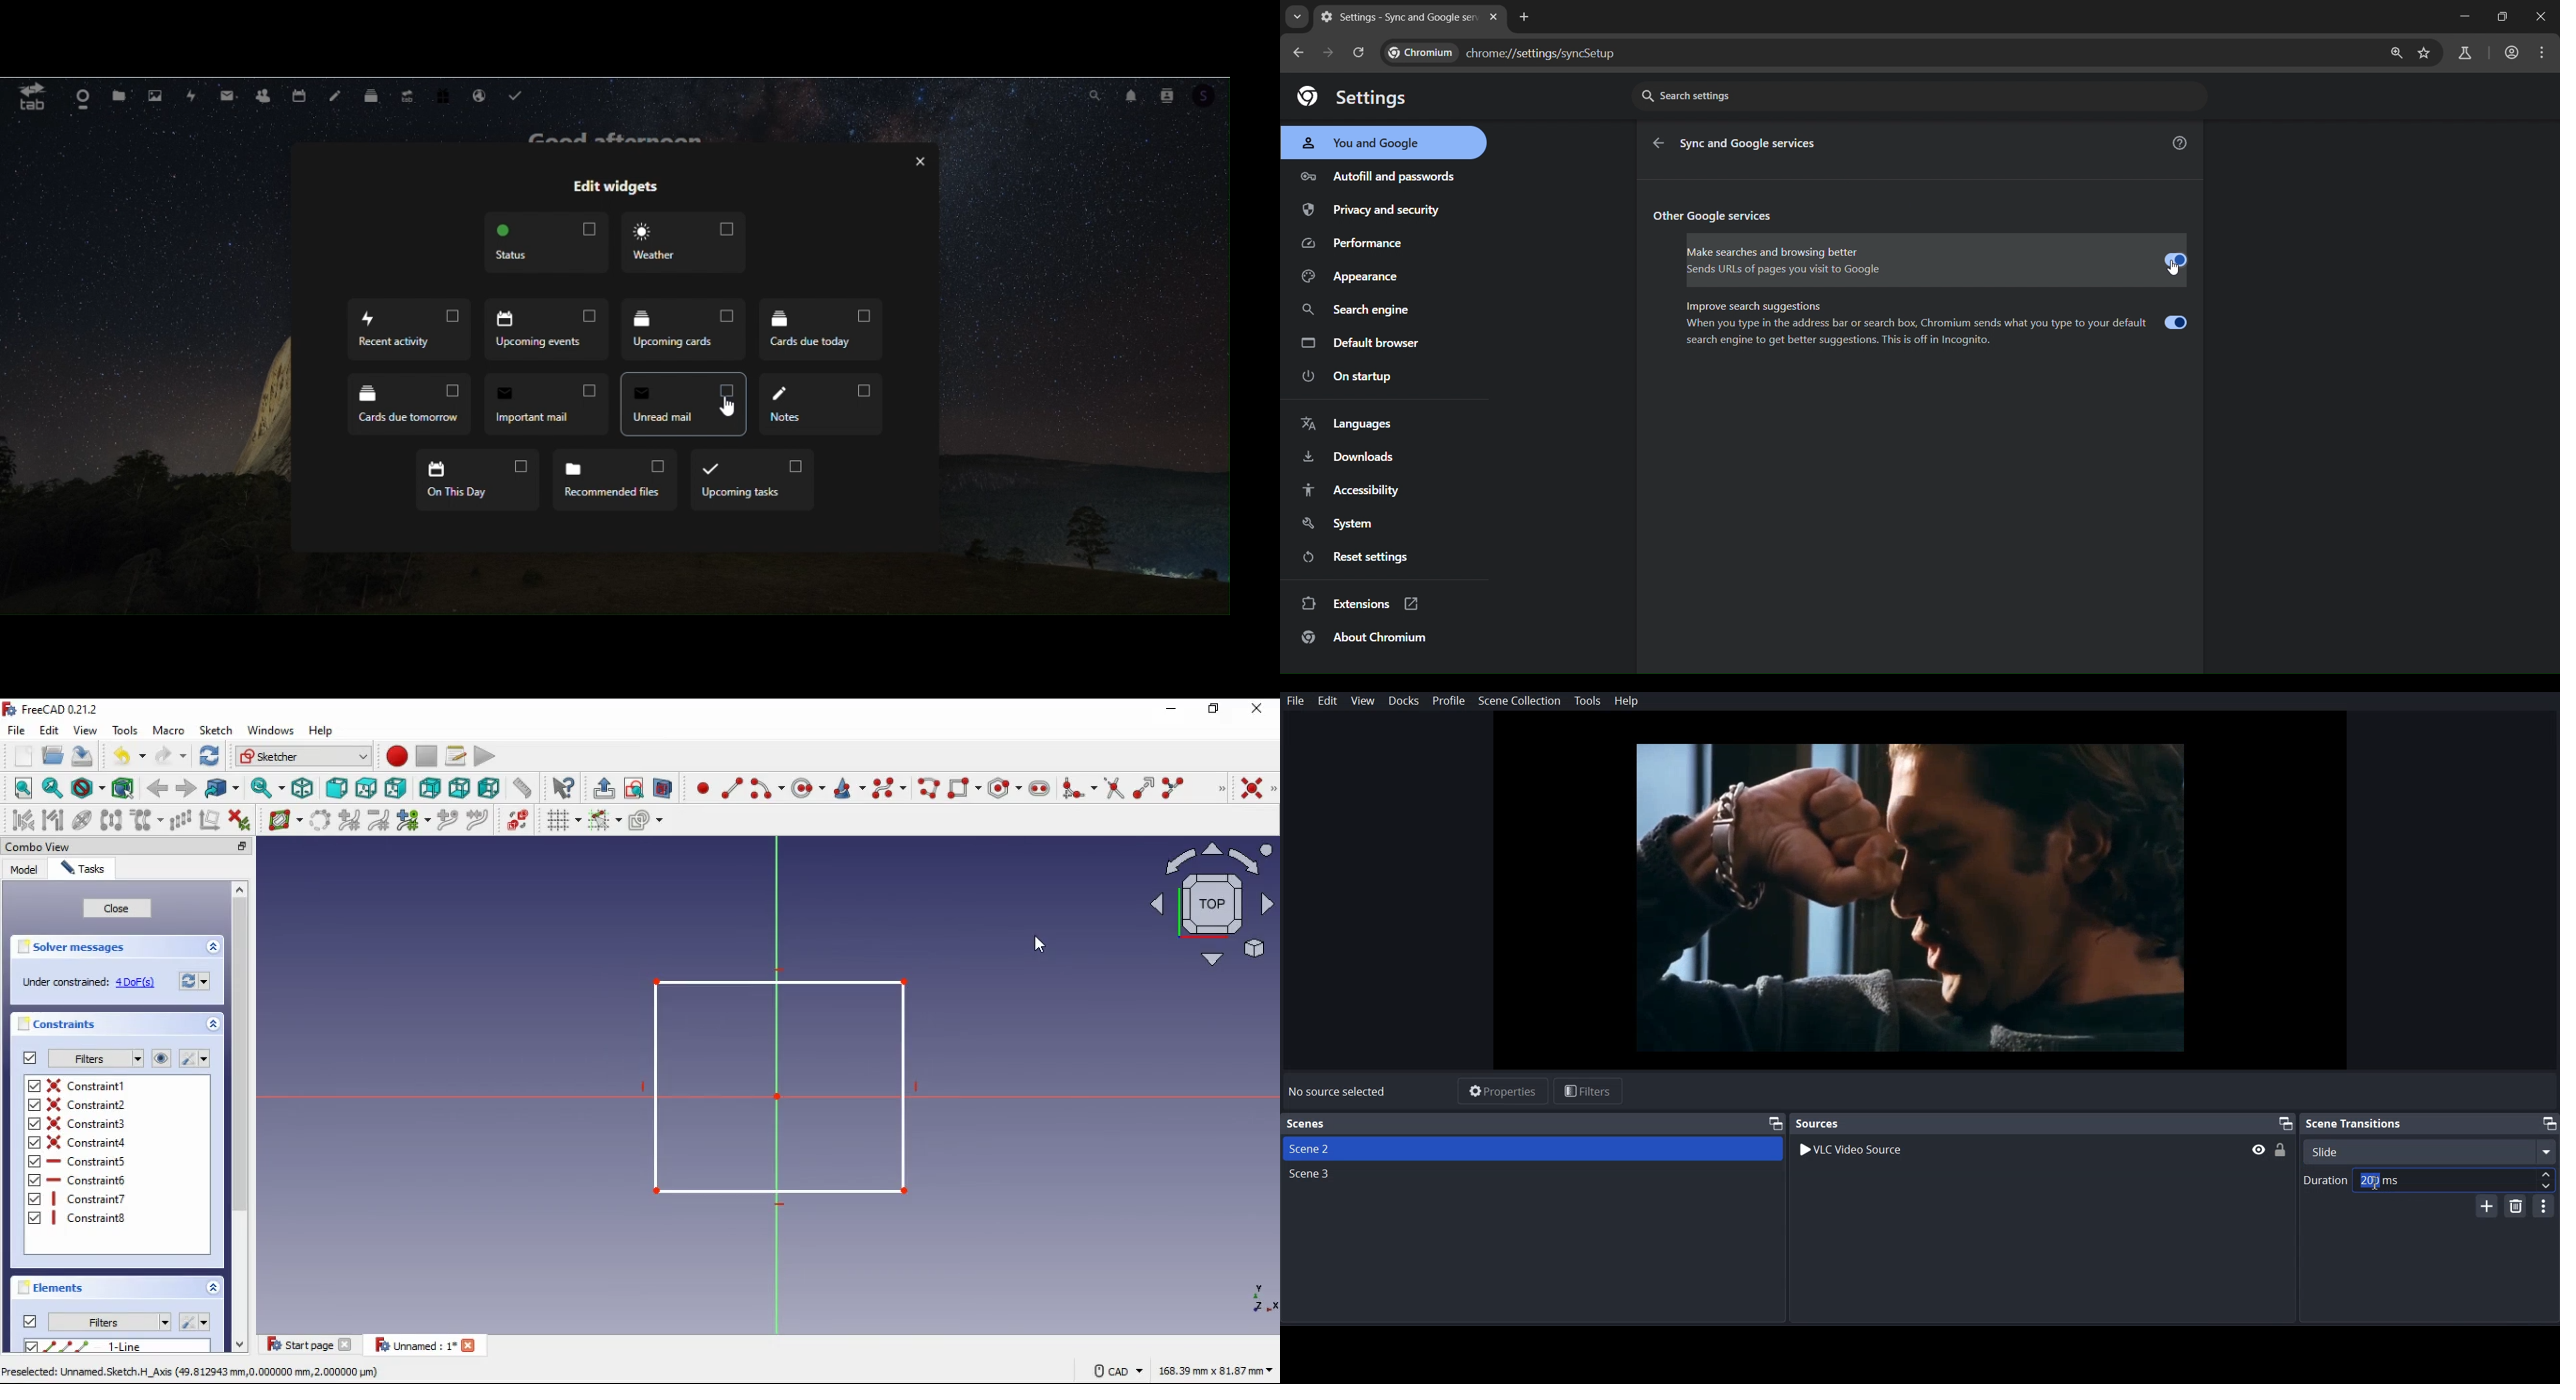  Describe the element at coordinates (686, 244) in the screenshot. I see `Weather` at that location.